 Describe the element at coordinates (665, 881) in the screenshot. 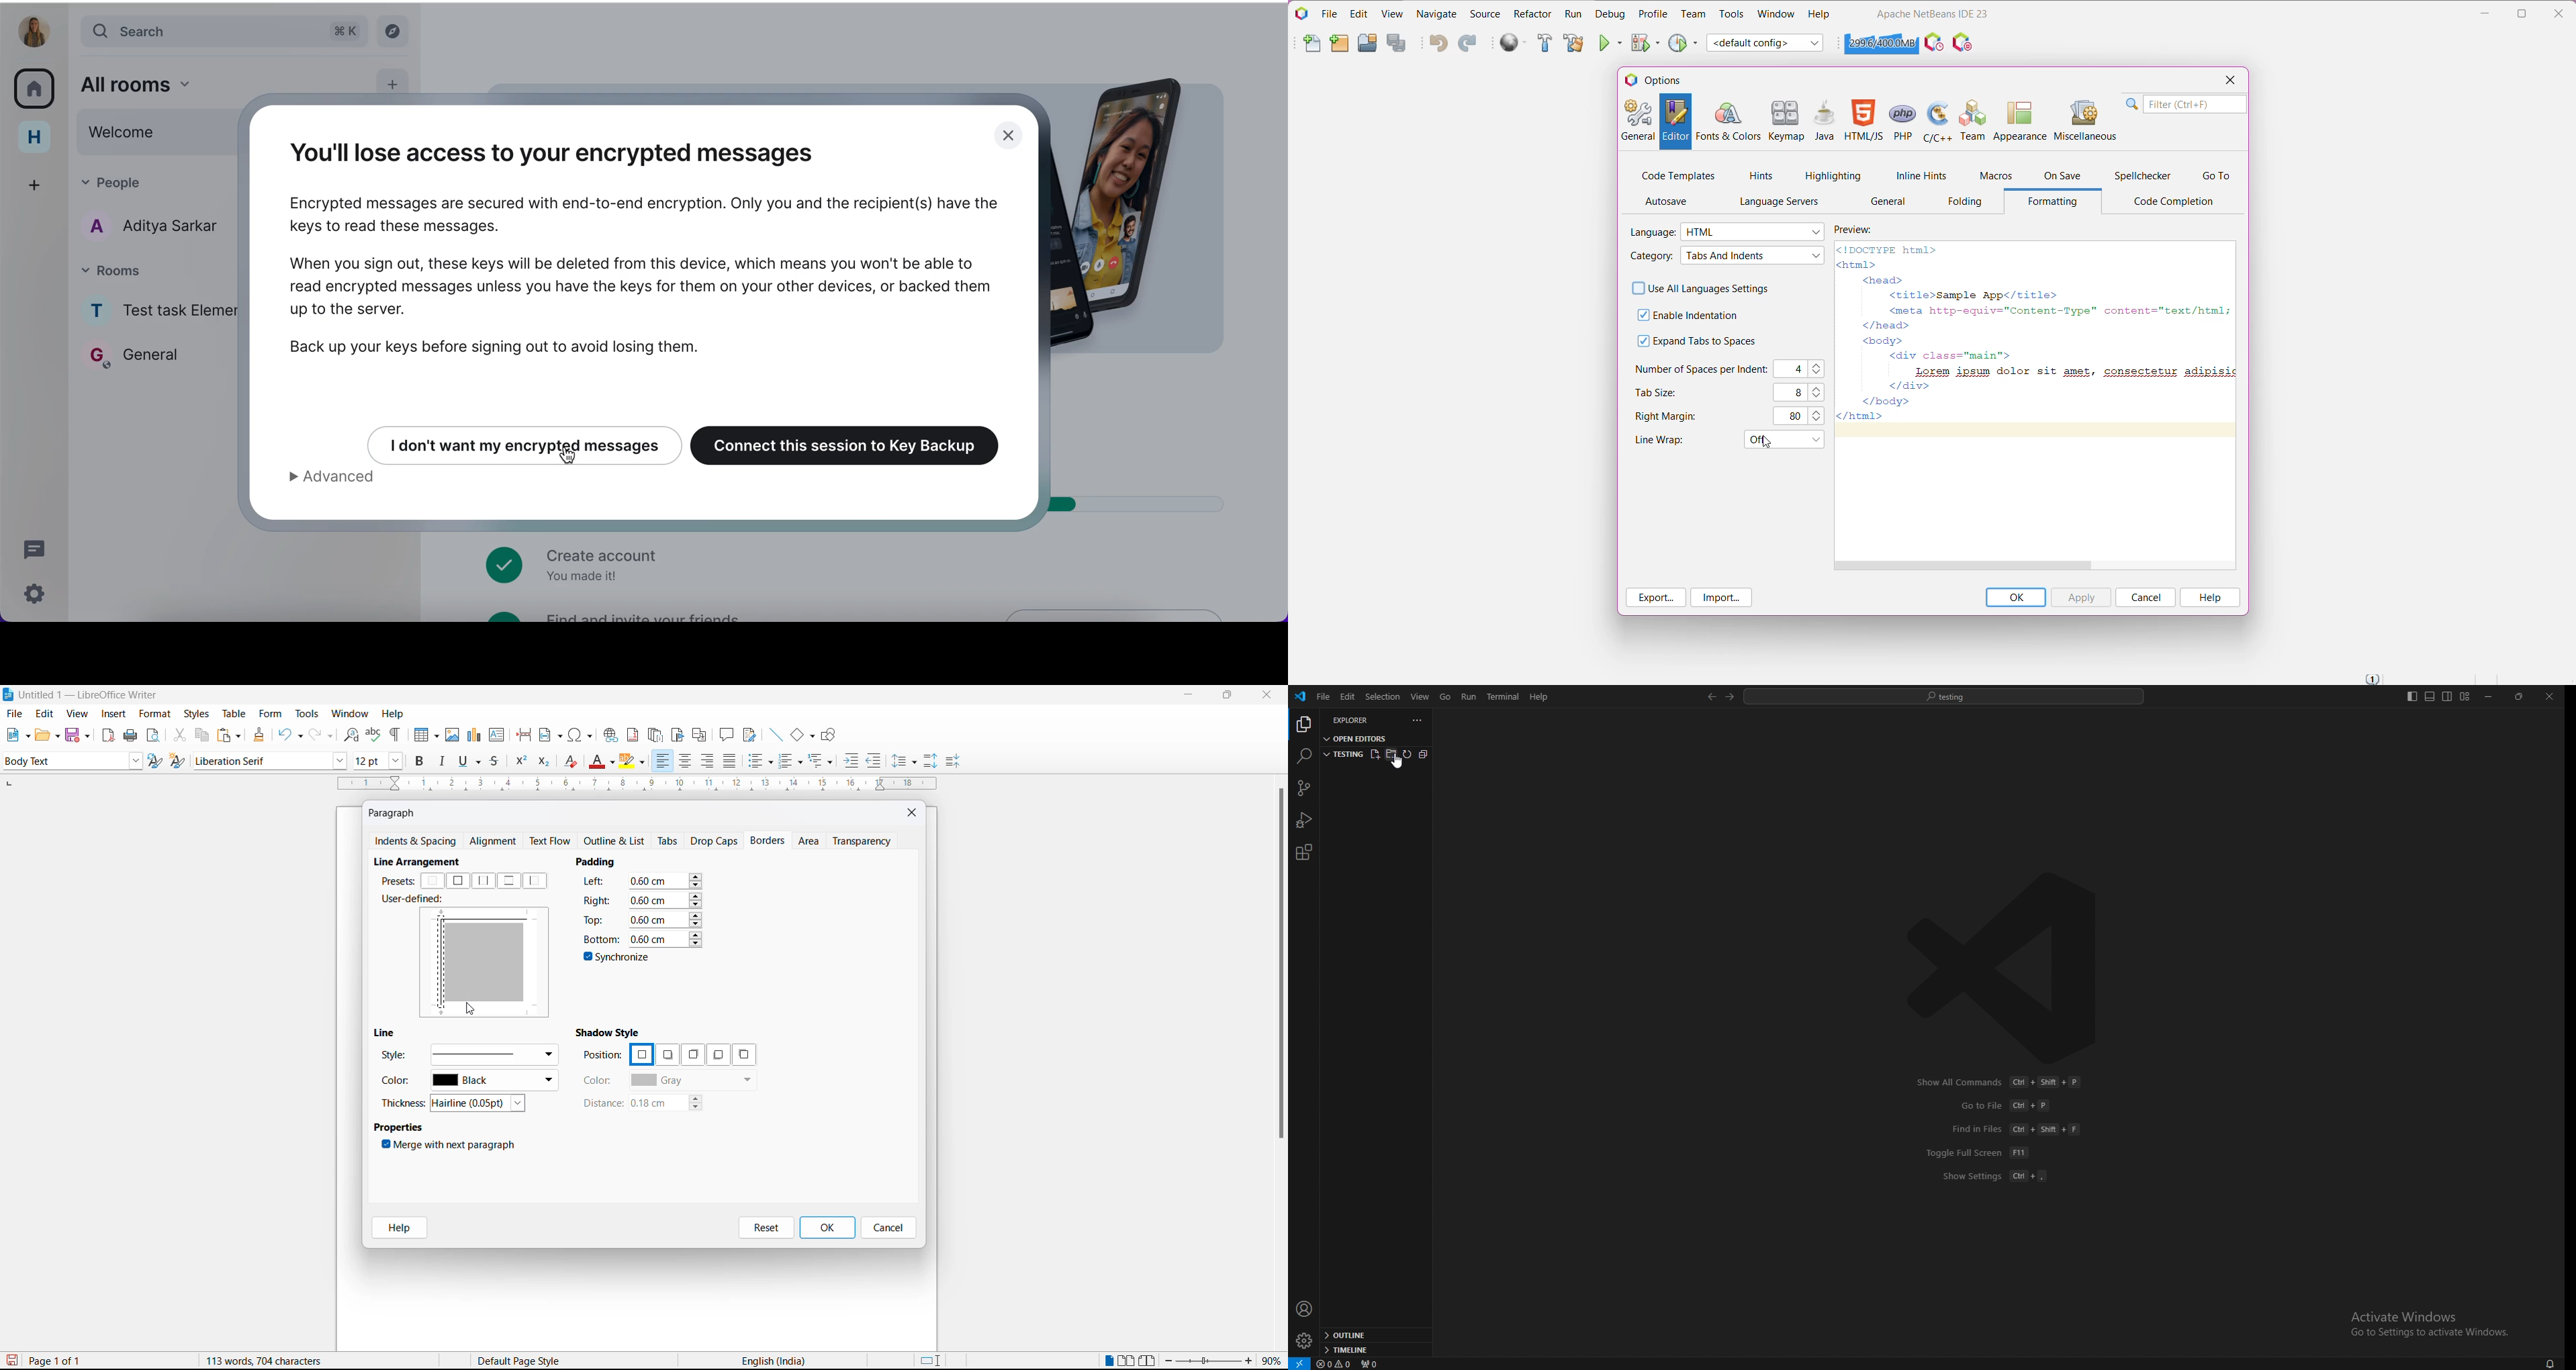

I see `value` at that location.